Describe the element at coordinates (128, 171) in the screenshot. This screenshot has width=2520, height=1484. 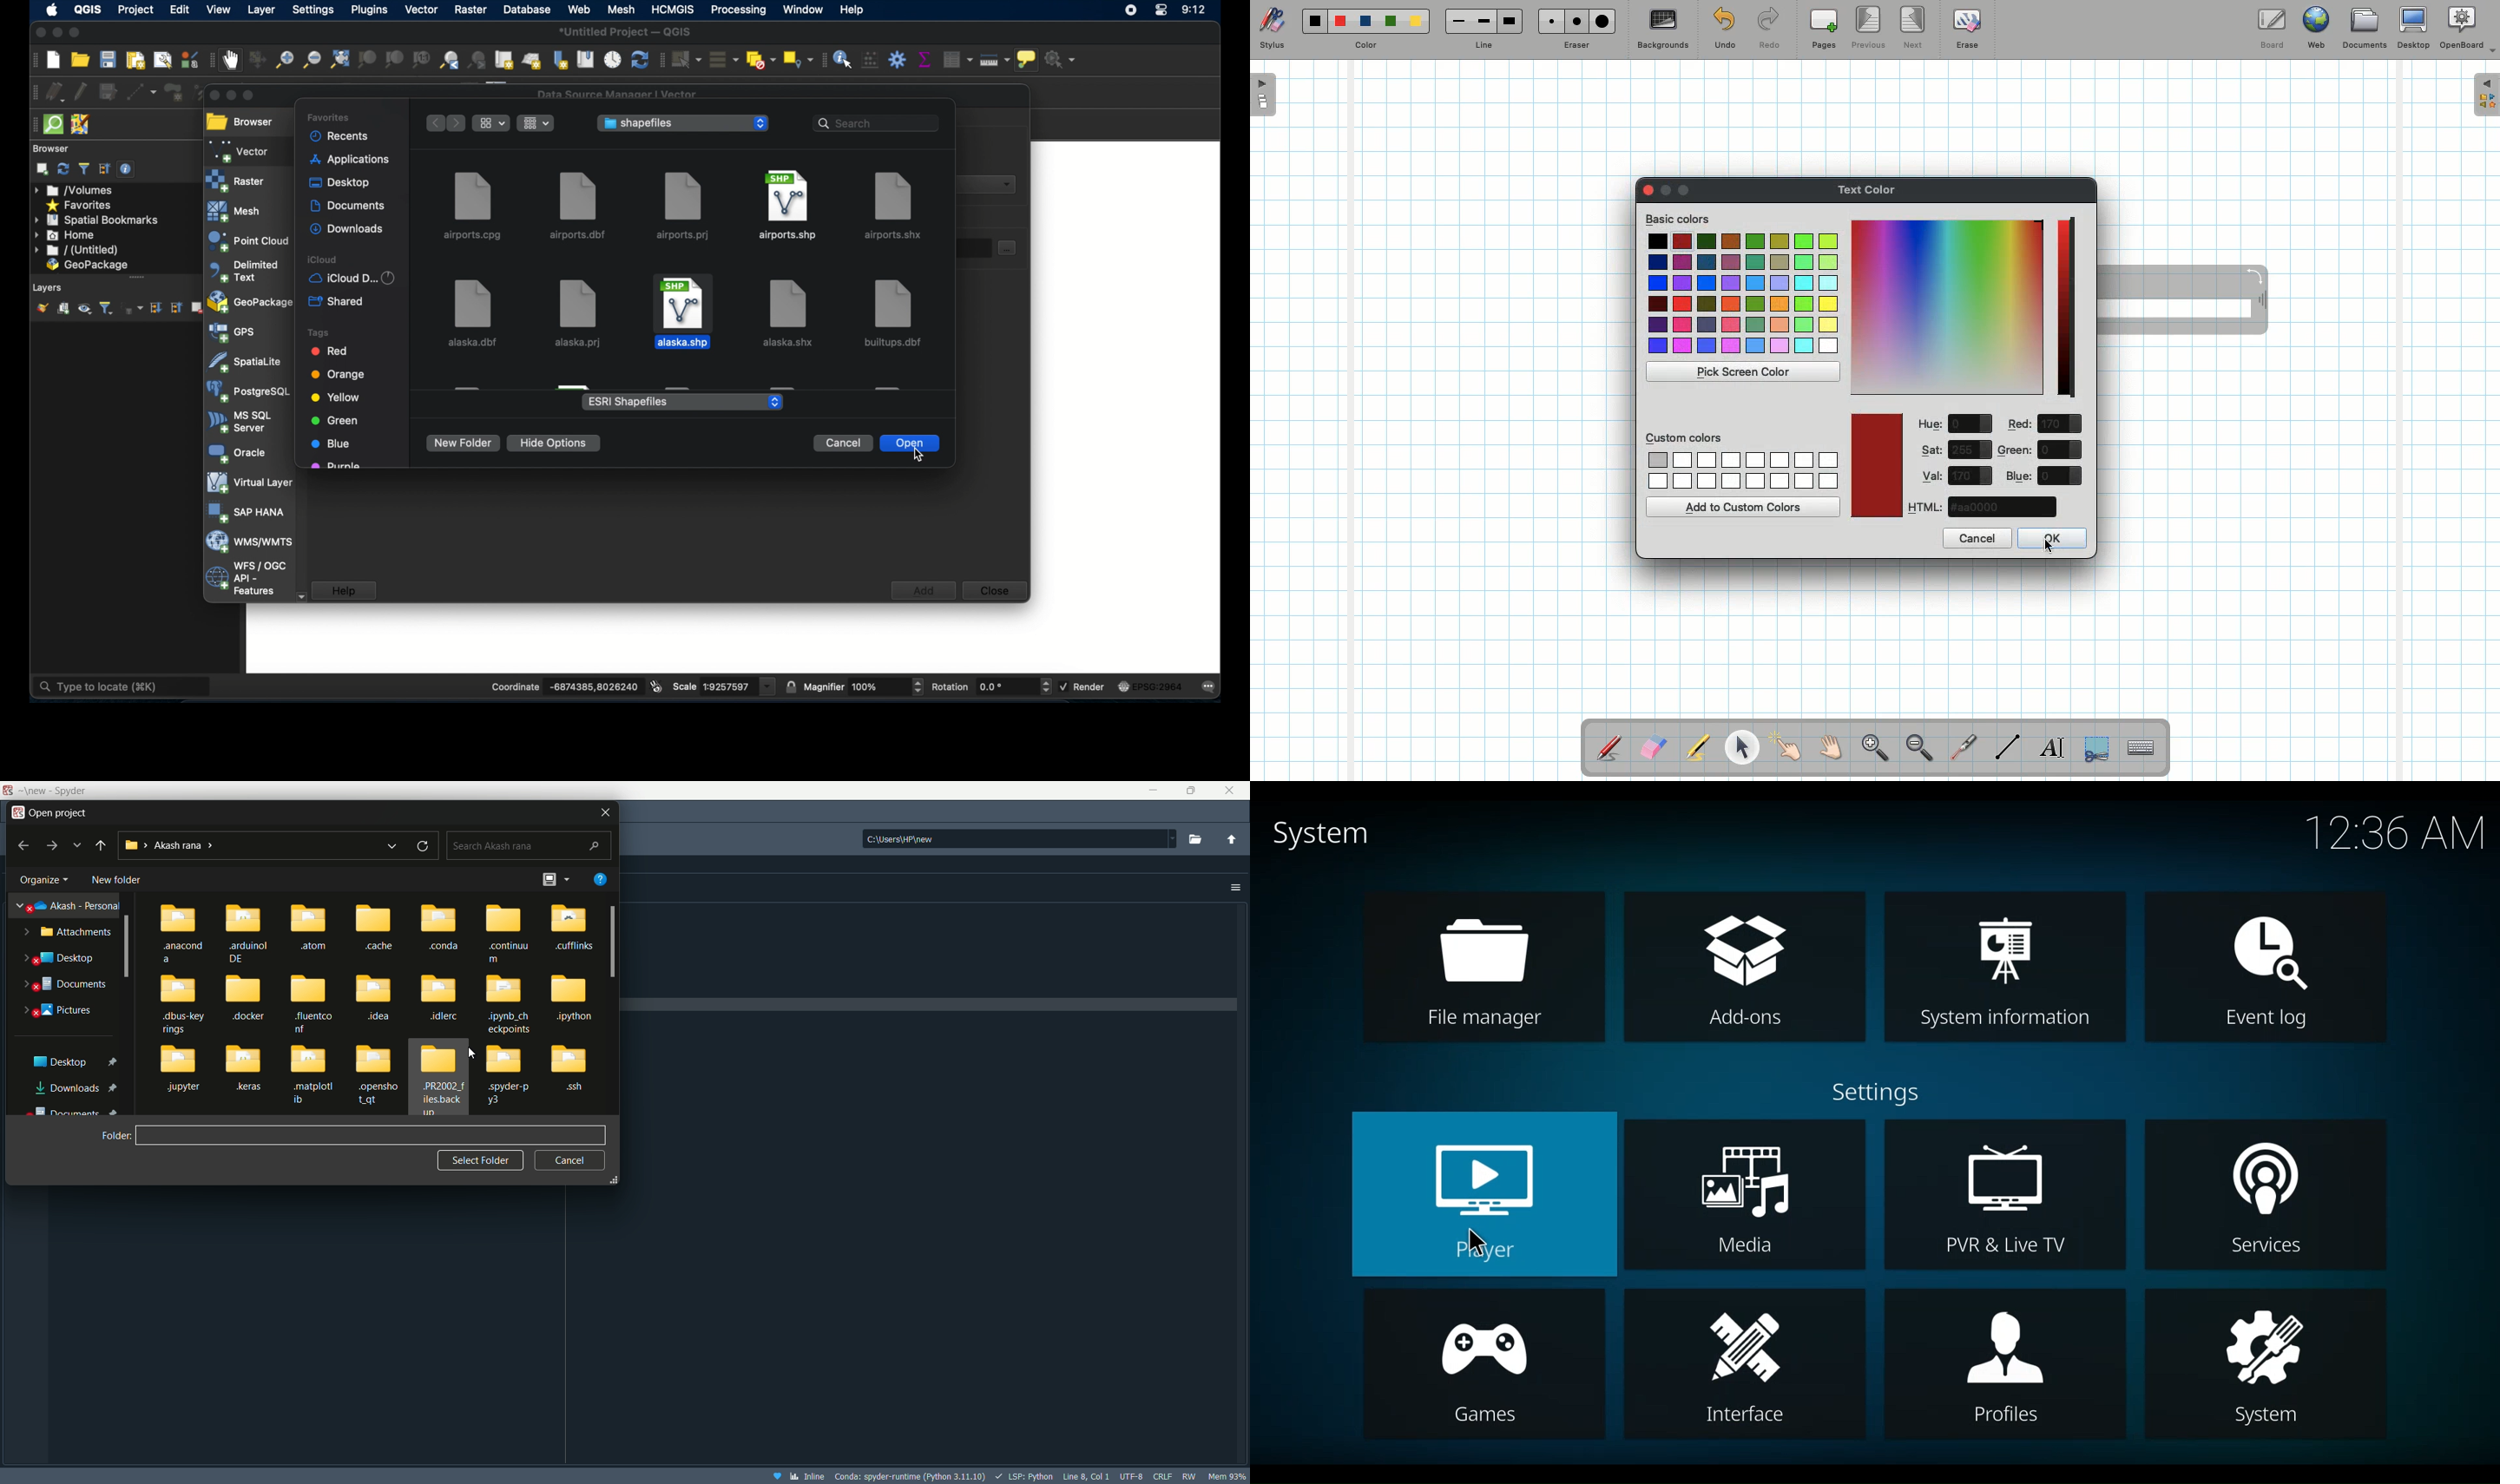
I see `enable/disable properties widget` at that location.